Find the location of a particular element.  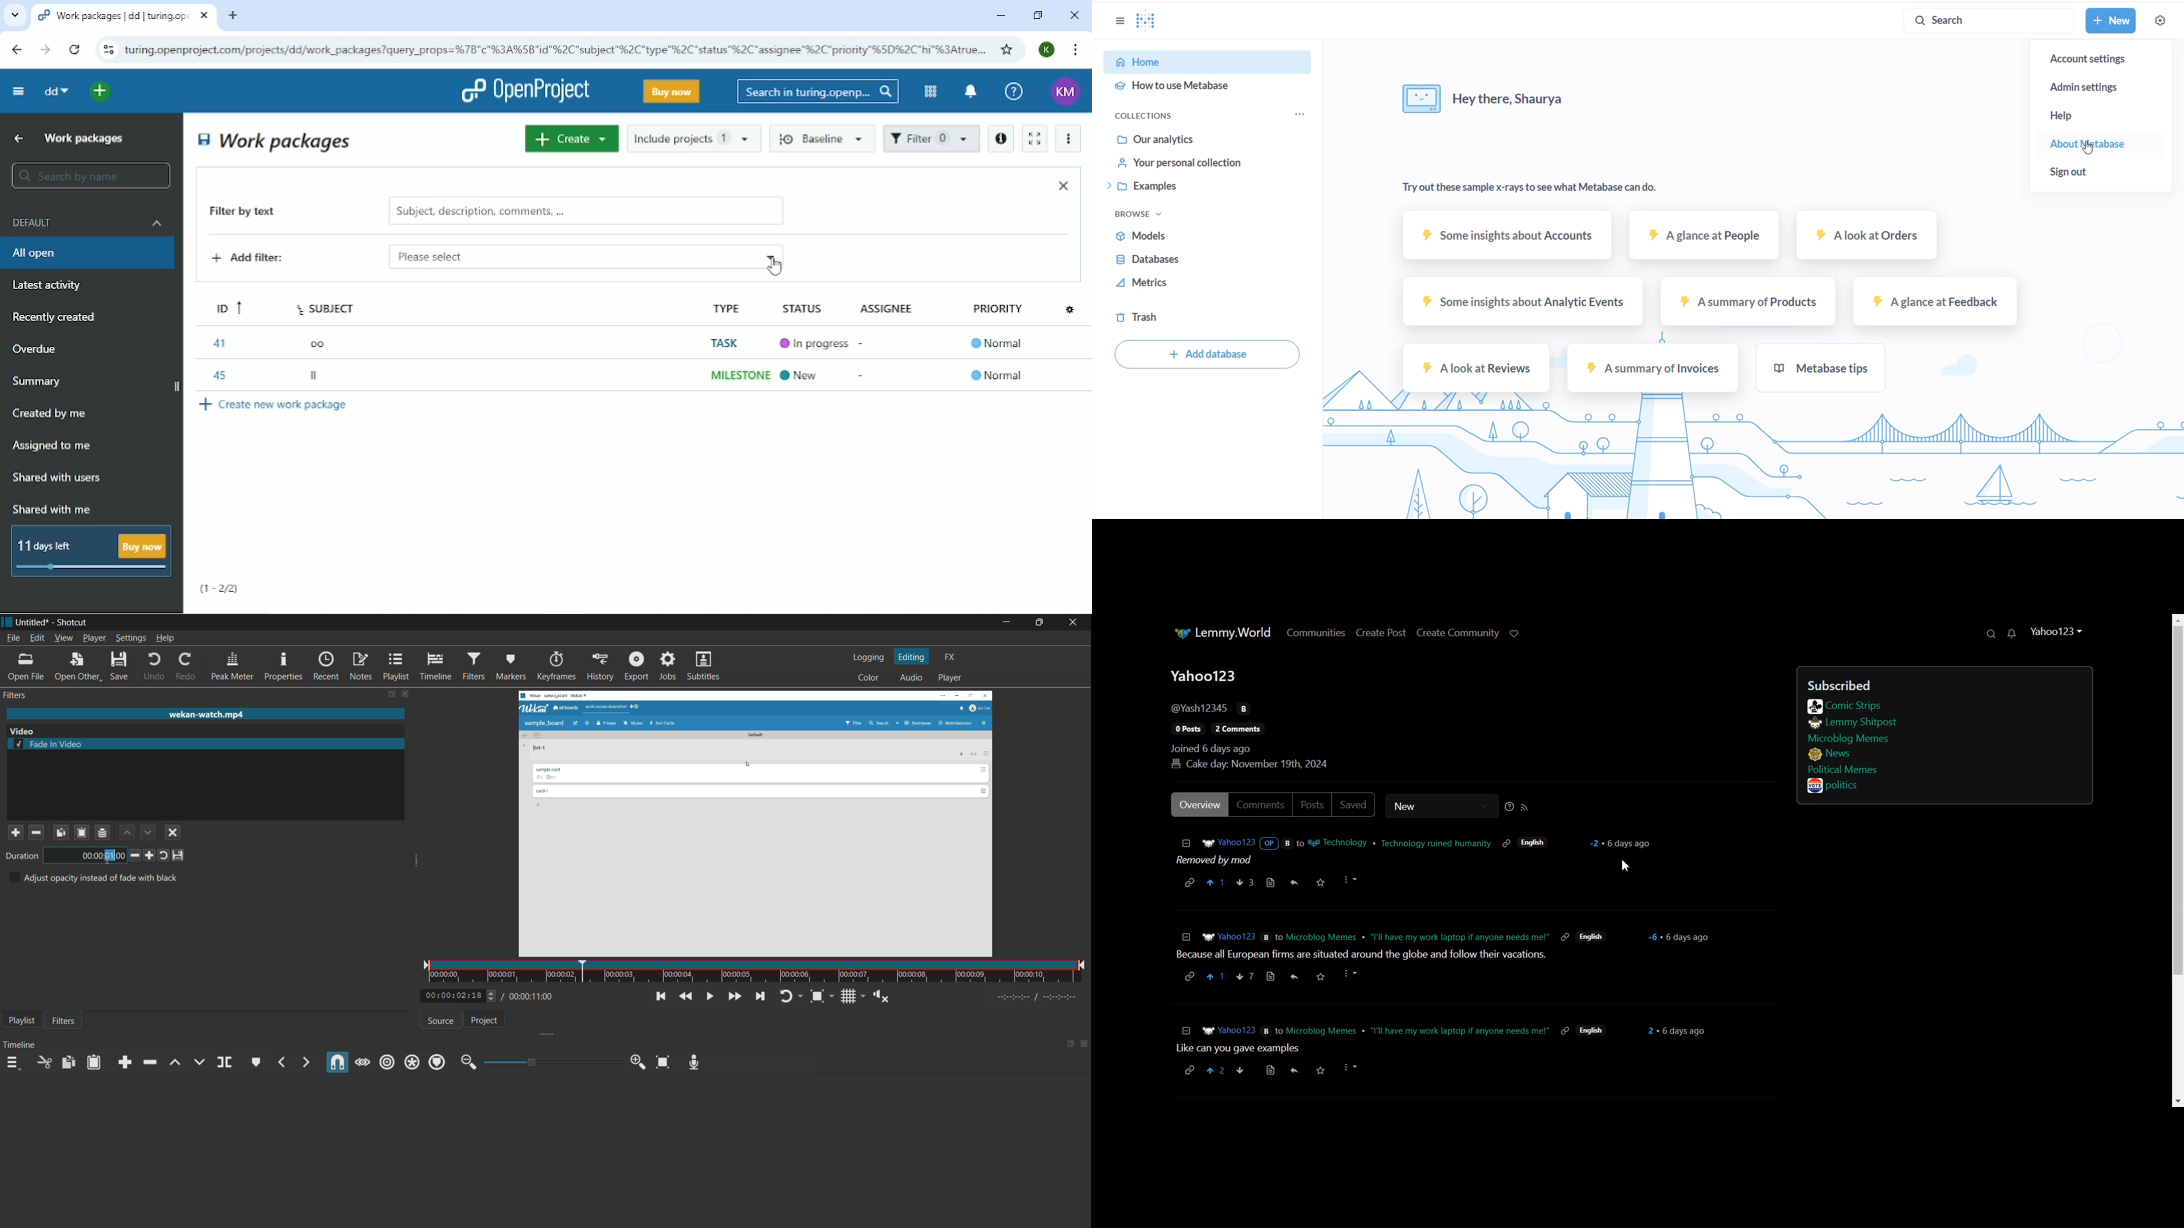

text is located at coordinates (93, 878).